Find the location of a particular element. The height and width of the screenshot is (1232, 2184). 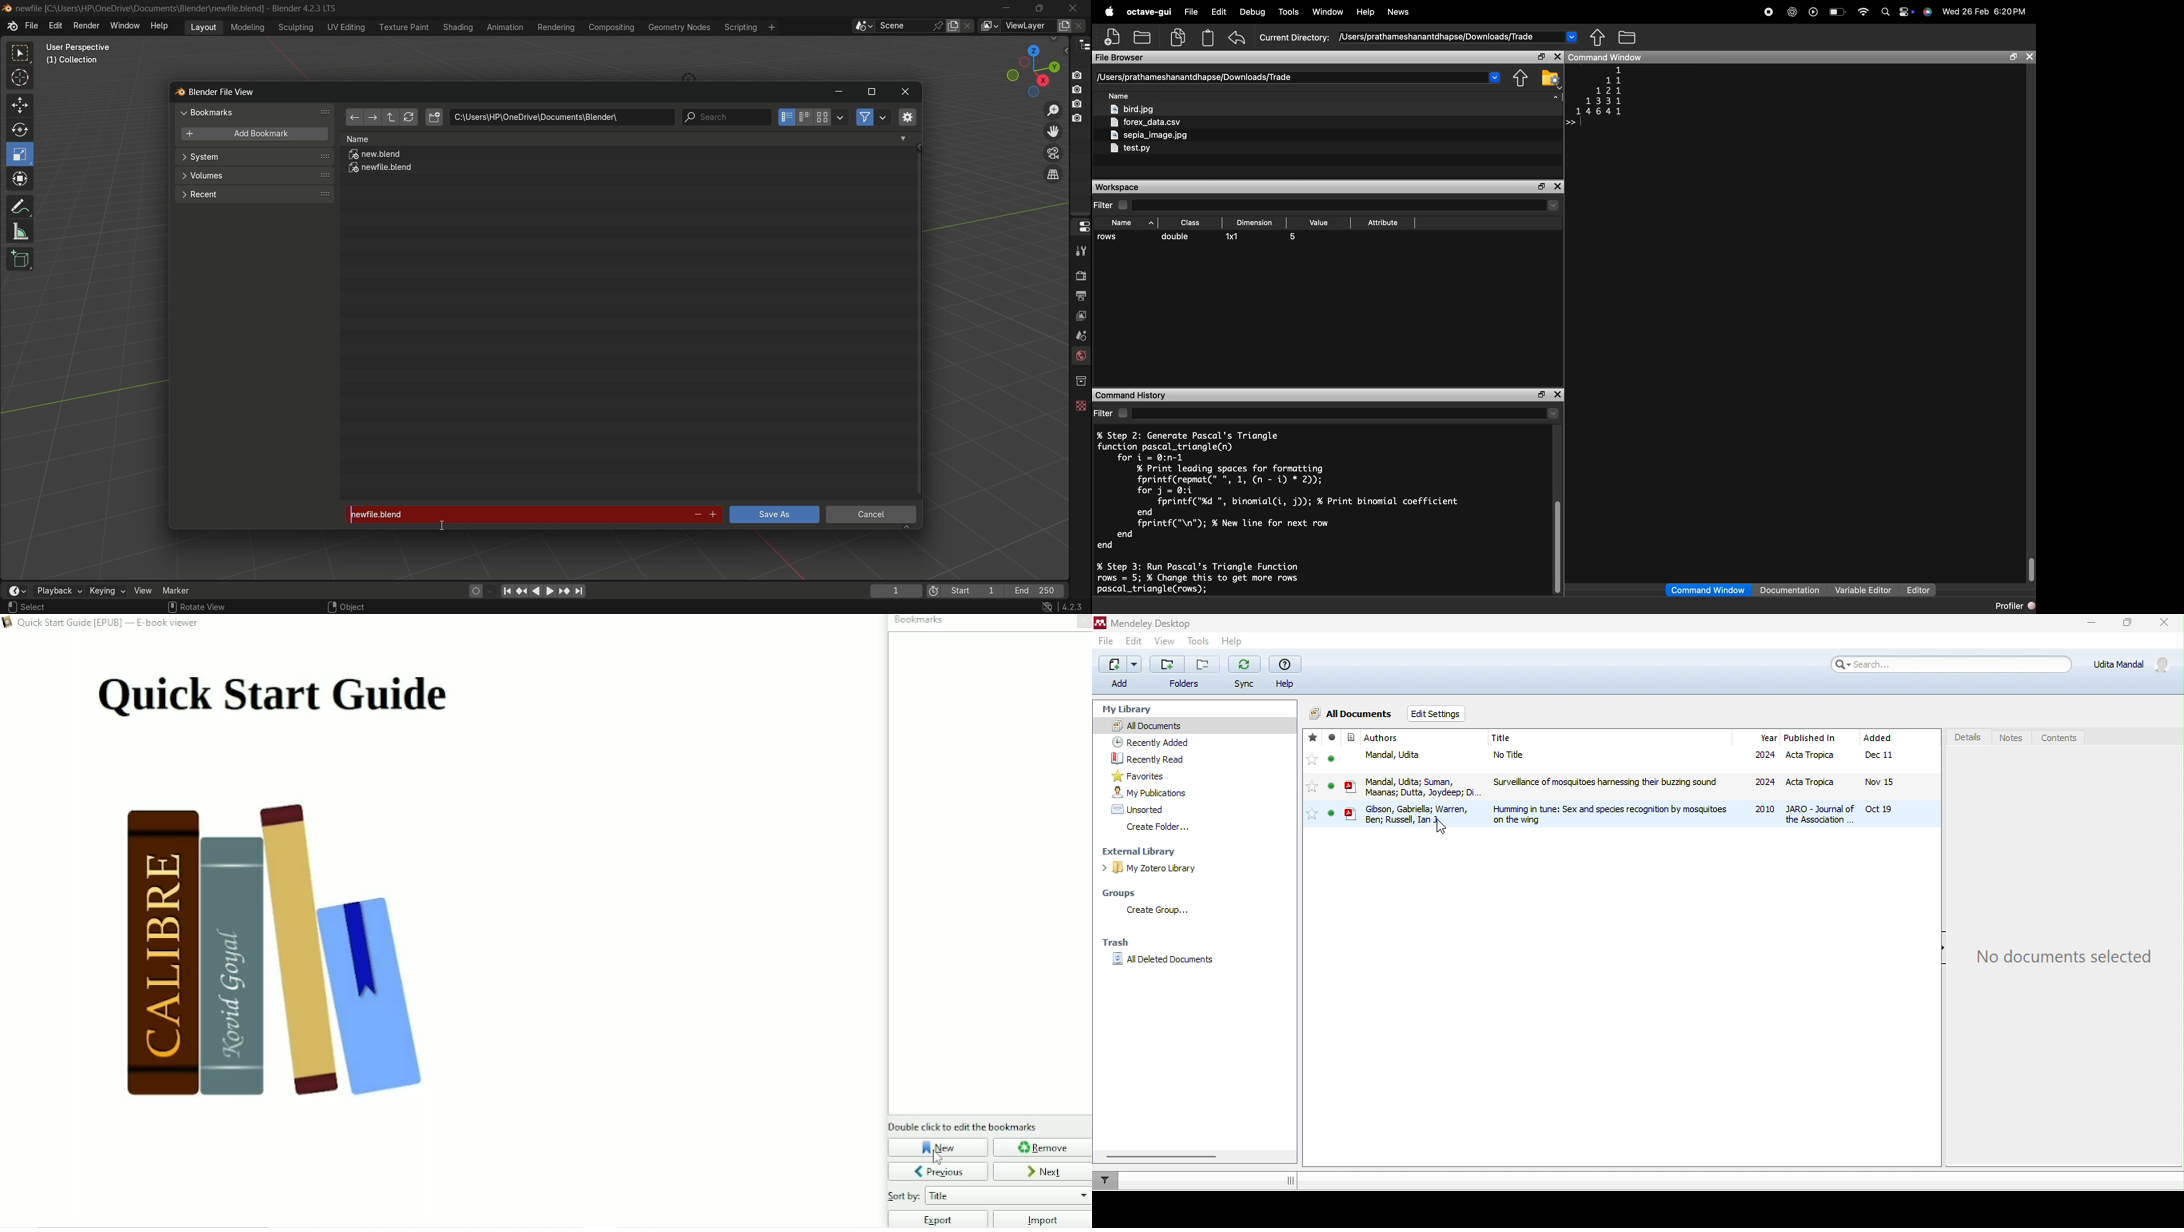

groups is located at coordinates (1125, 893).